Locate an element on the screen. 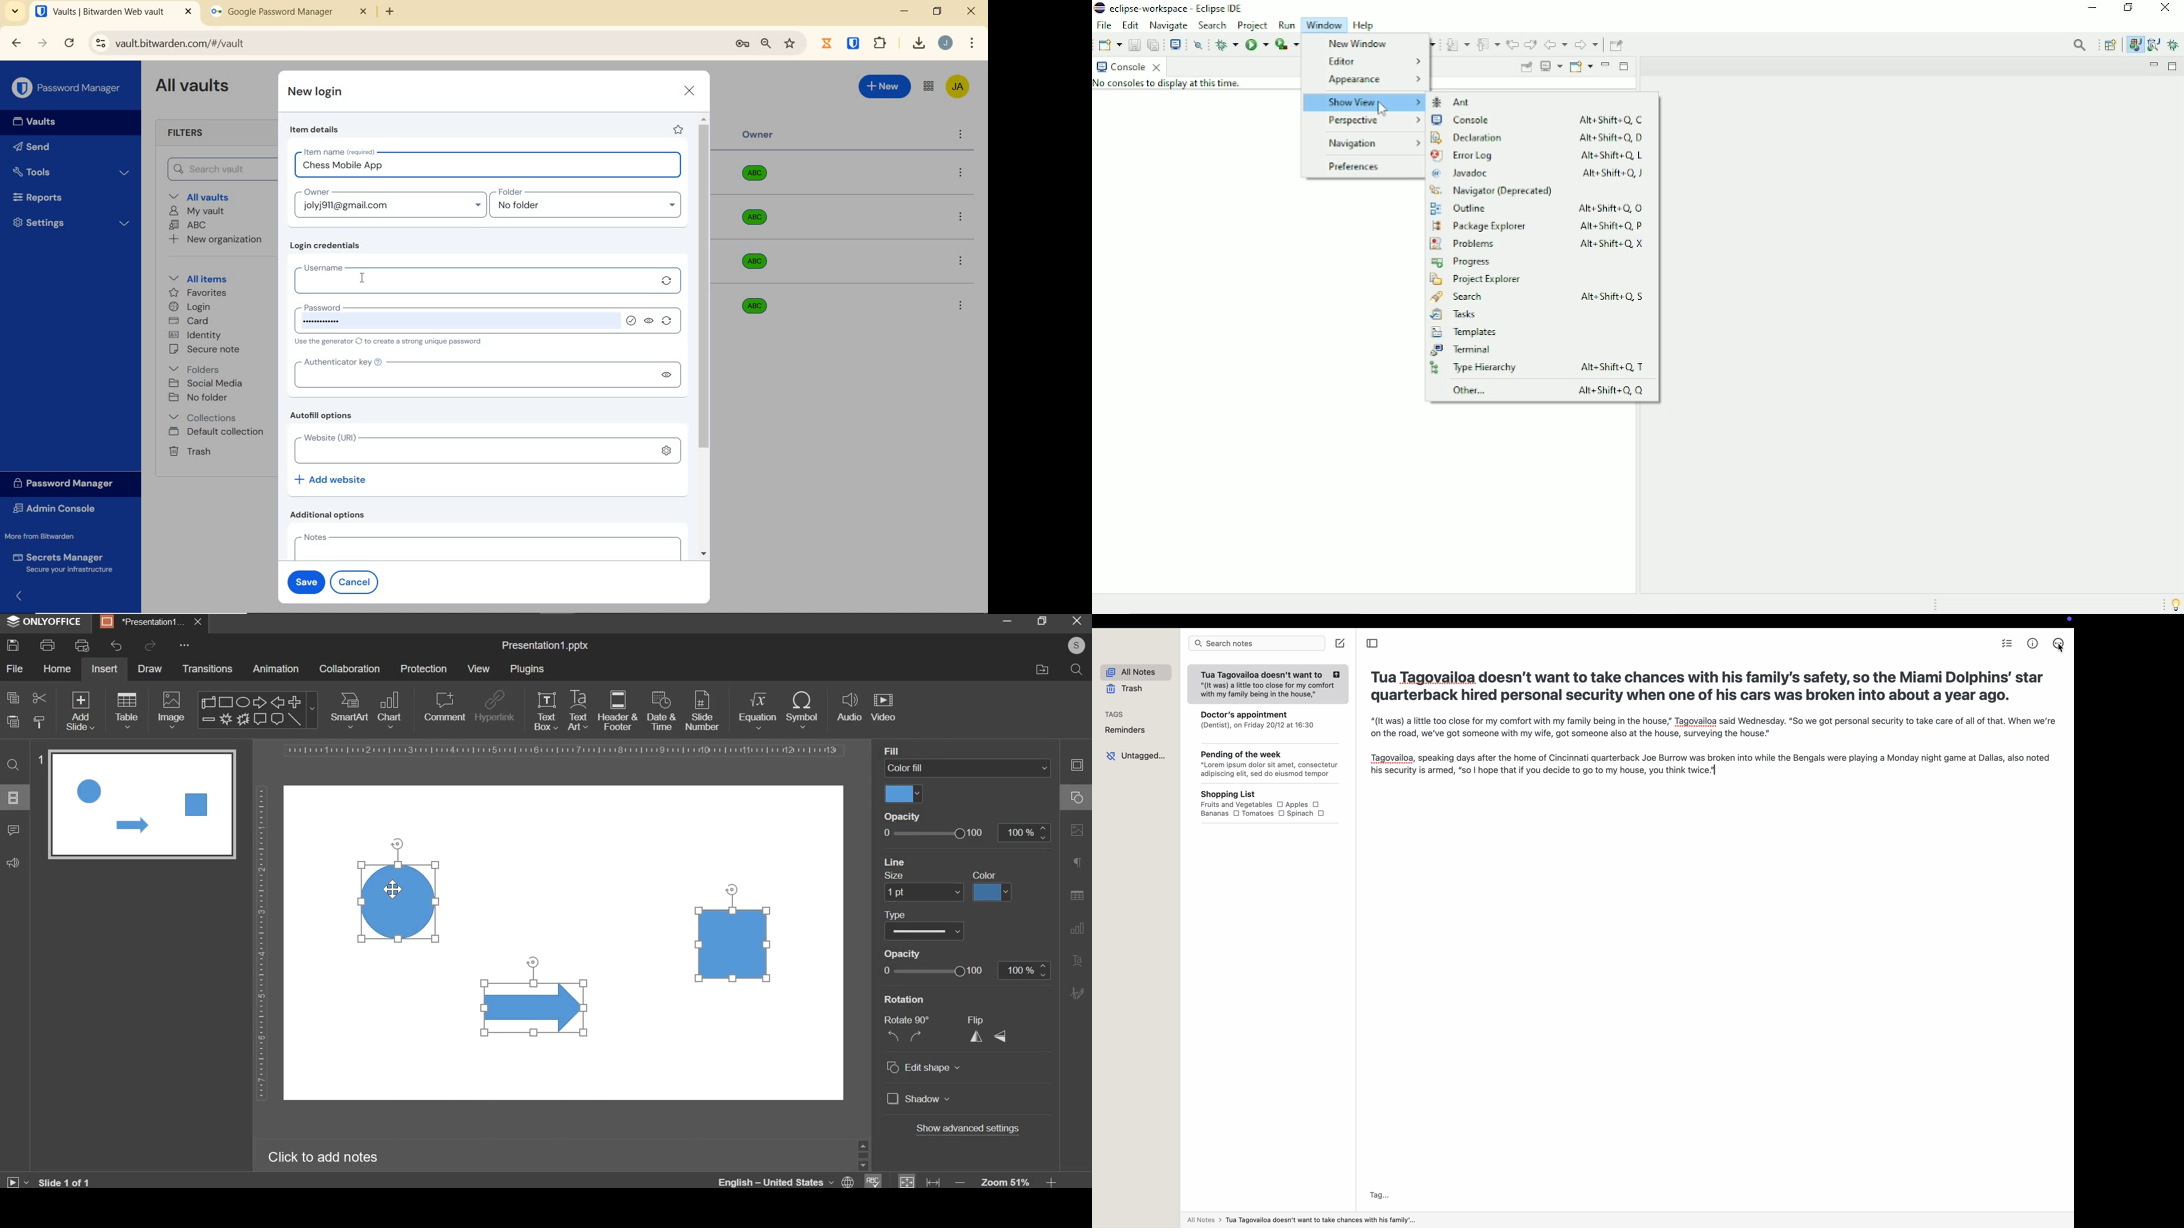 The height and width of the screenshot is (1232, 2184). close sidebar is located at coordinates (24, 596).